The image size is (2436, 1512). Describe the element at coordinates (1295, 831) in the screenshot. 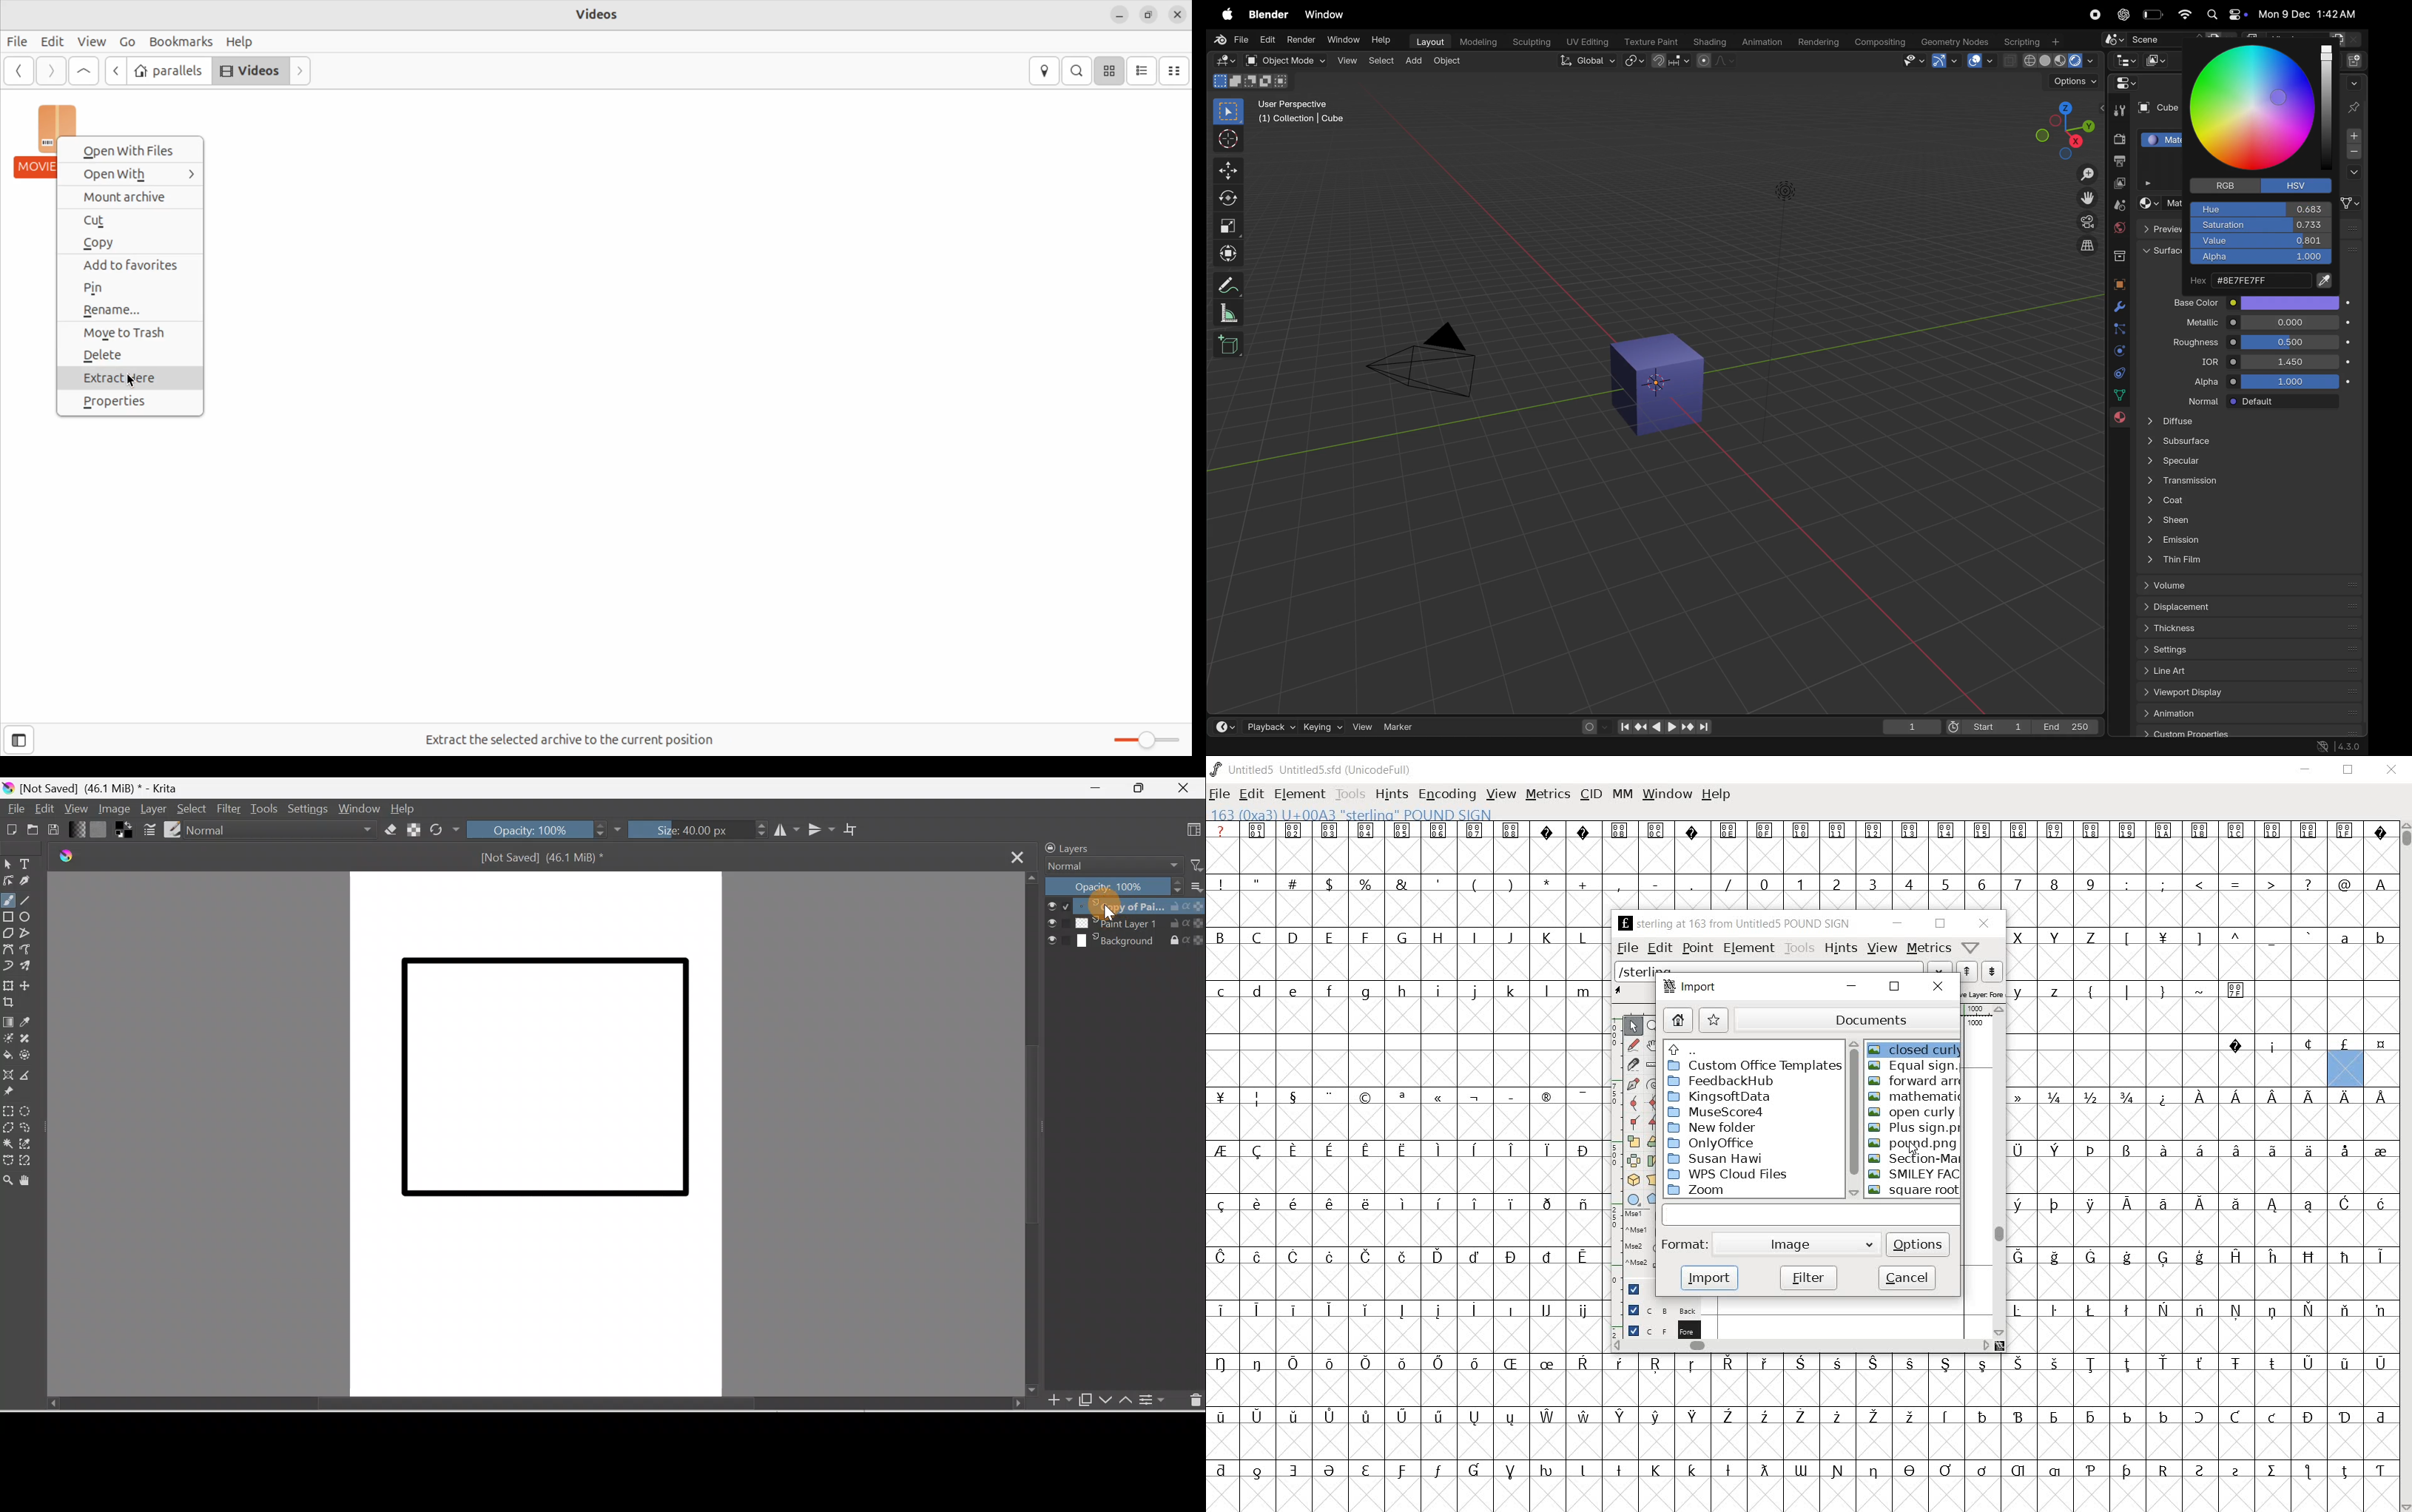

I see `Symbol` at that location.